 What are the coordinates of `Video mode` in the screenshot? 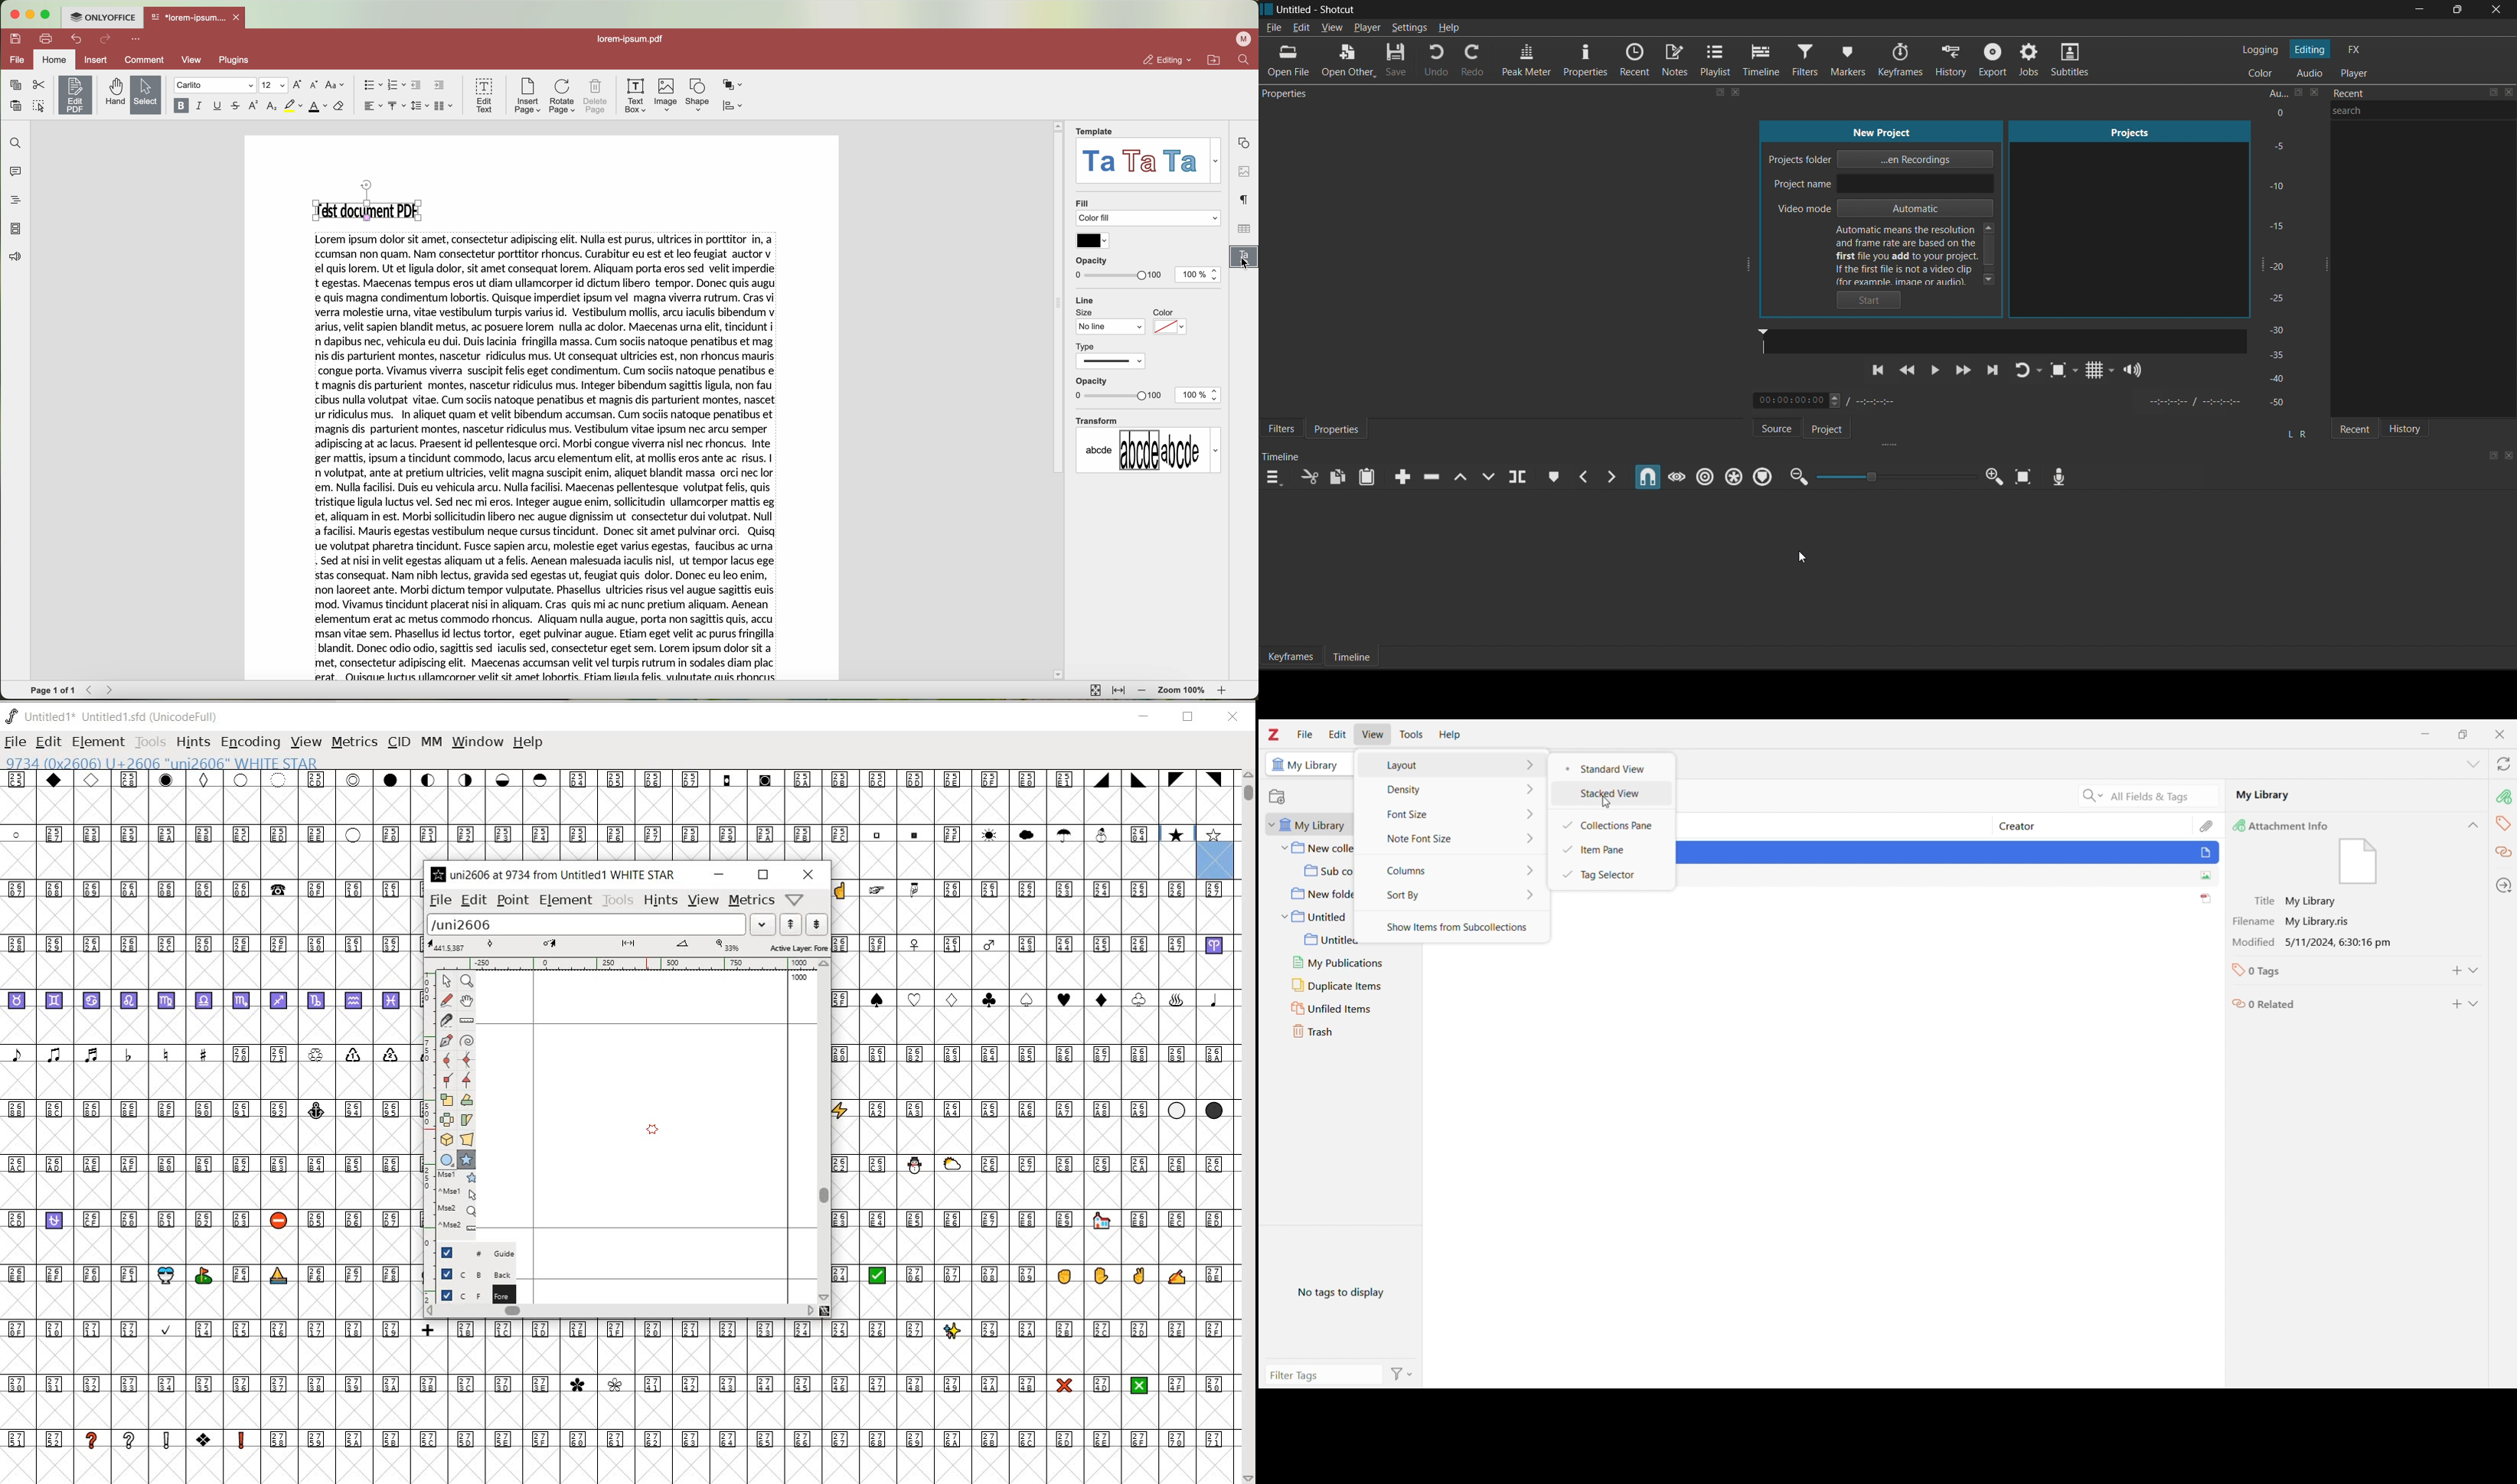 It's located at (1881, 210).